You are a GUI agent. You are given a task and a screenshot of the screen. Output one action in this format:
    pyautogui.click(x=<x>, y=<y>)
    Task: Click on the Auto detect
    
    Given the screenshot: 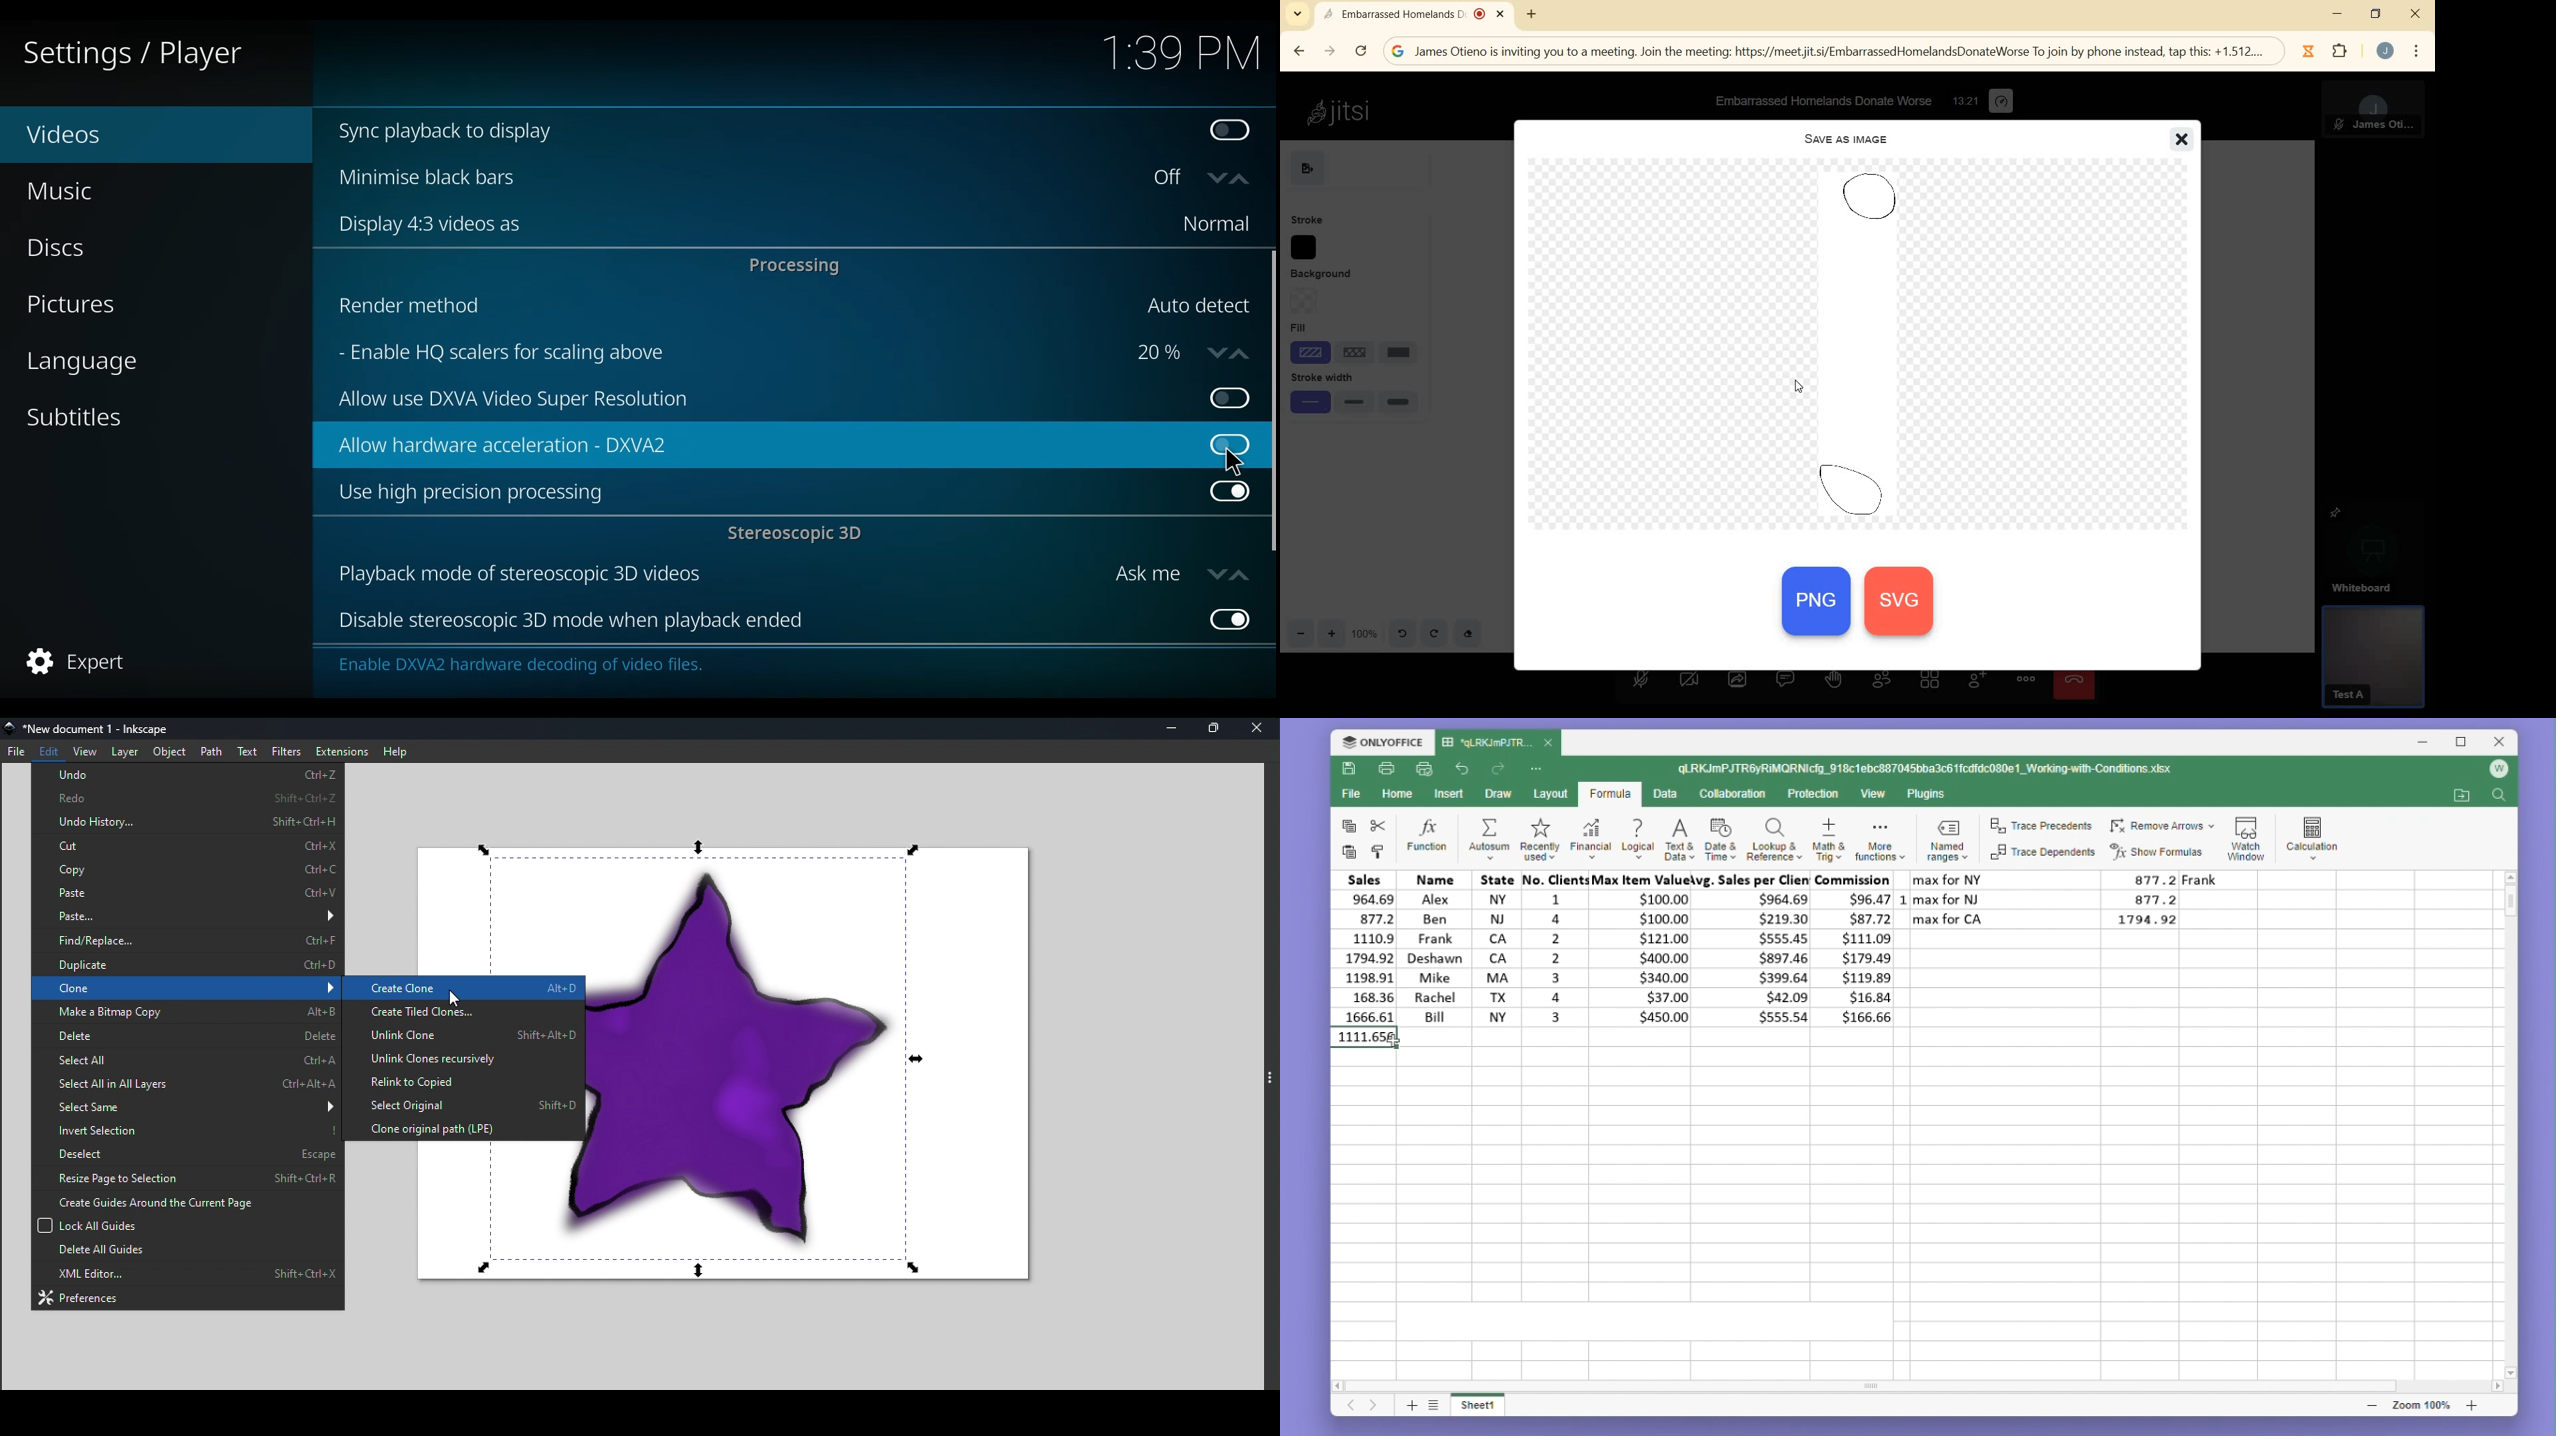 What is the action you would take?
    pyautogui.click(x=1197, y=306)
    